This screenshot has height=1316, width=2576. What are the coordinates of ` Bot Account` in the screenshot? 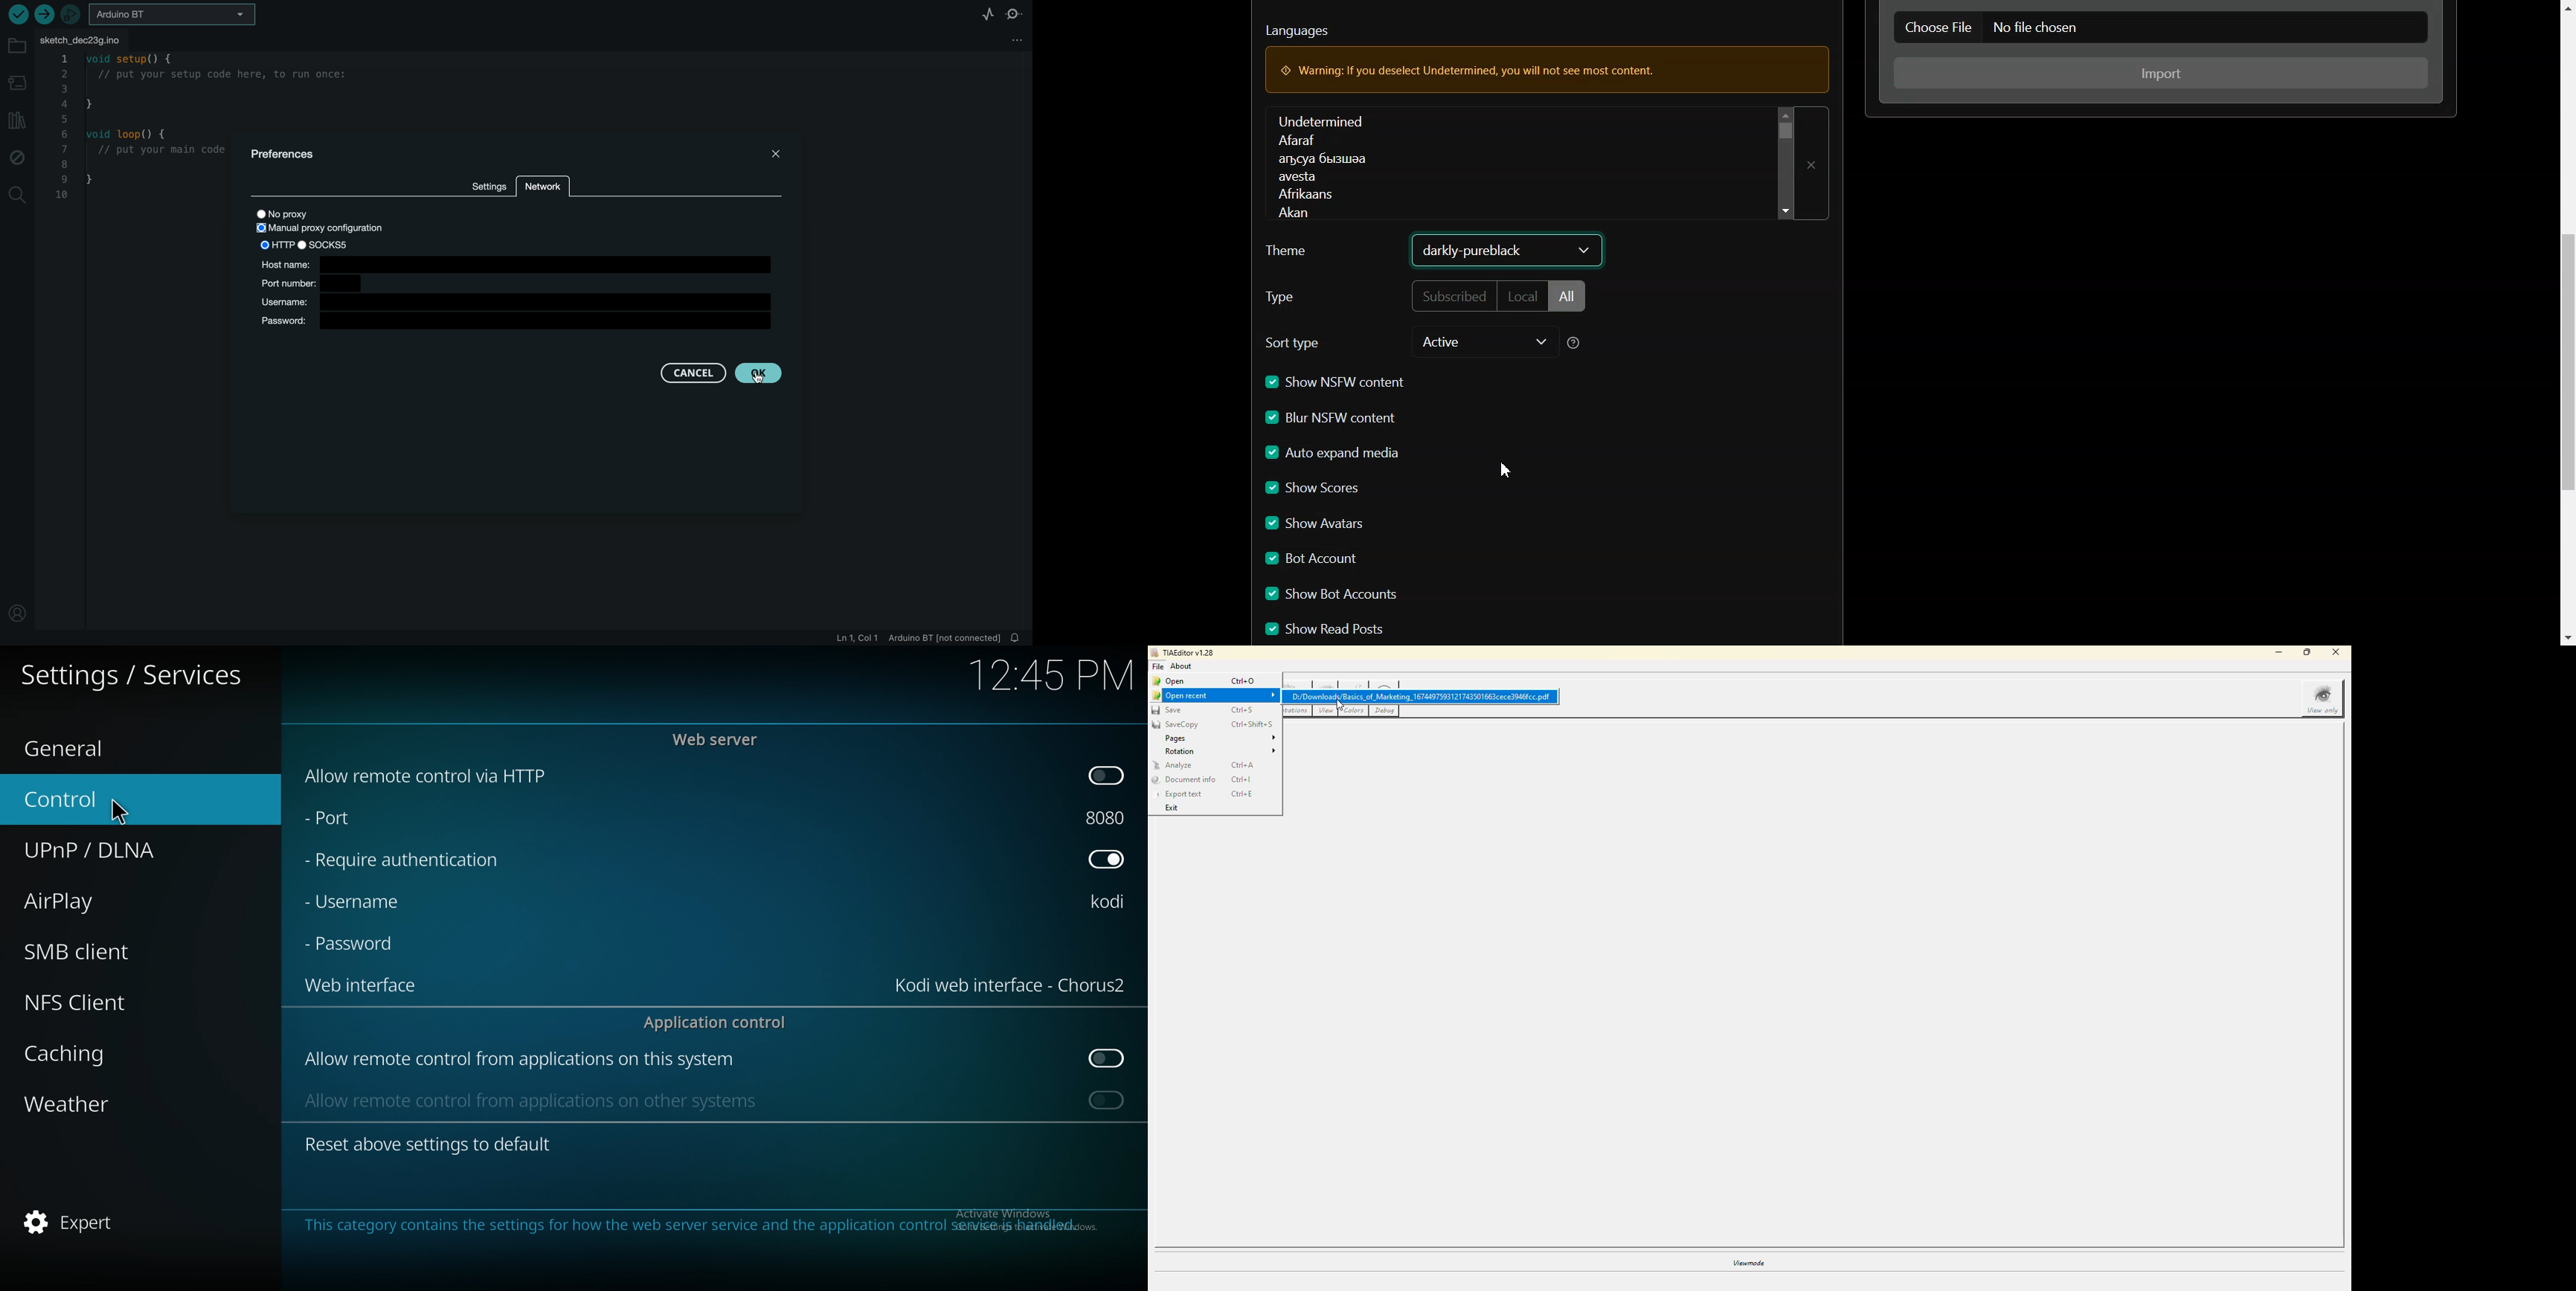 It's located at (1314, 560).